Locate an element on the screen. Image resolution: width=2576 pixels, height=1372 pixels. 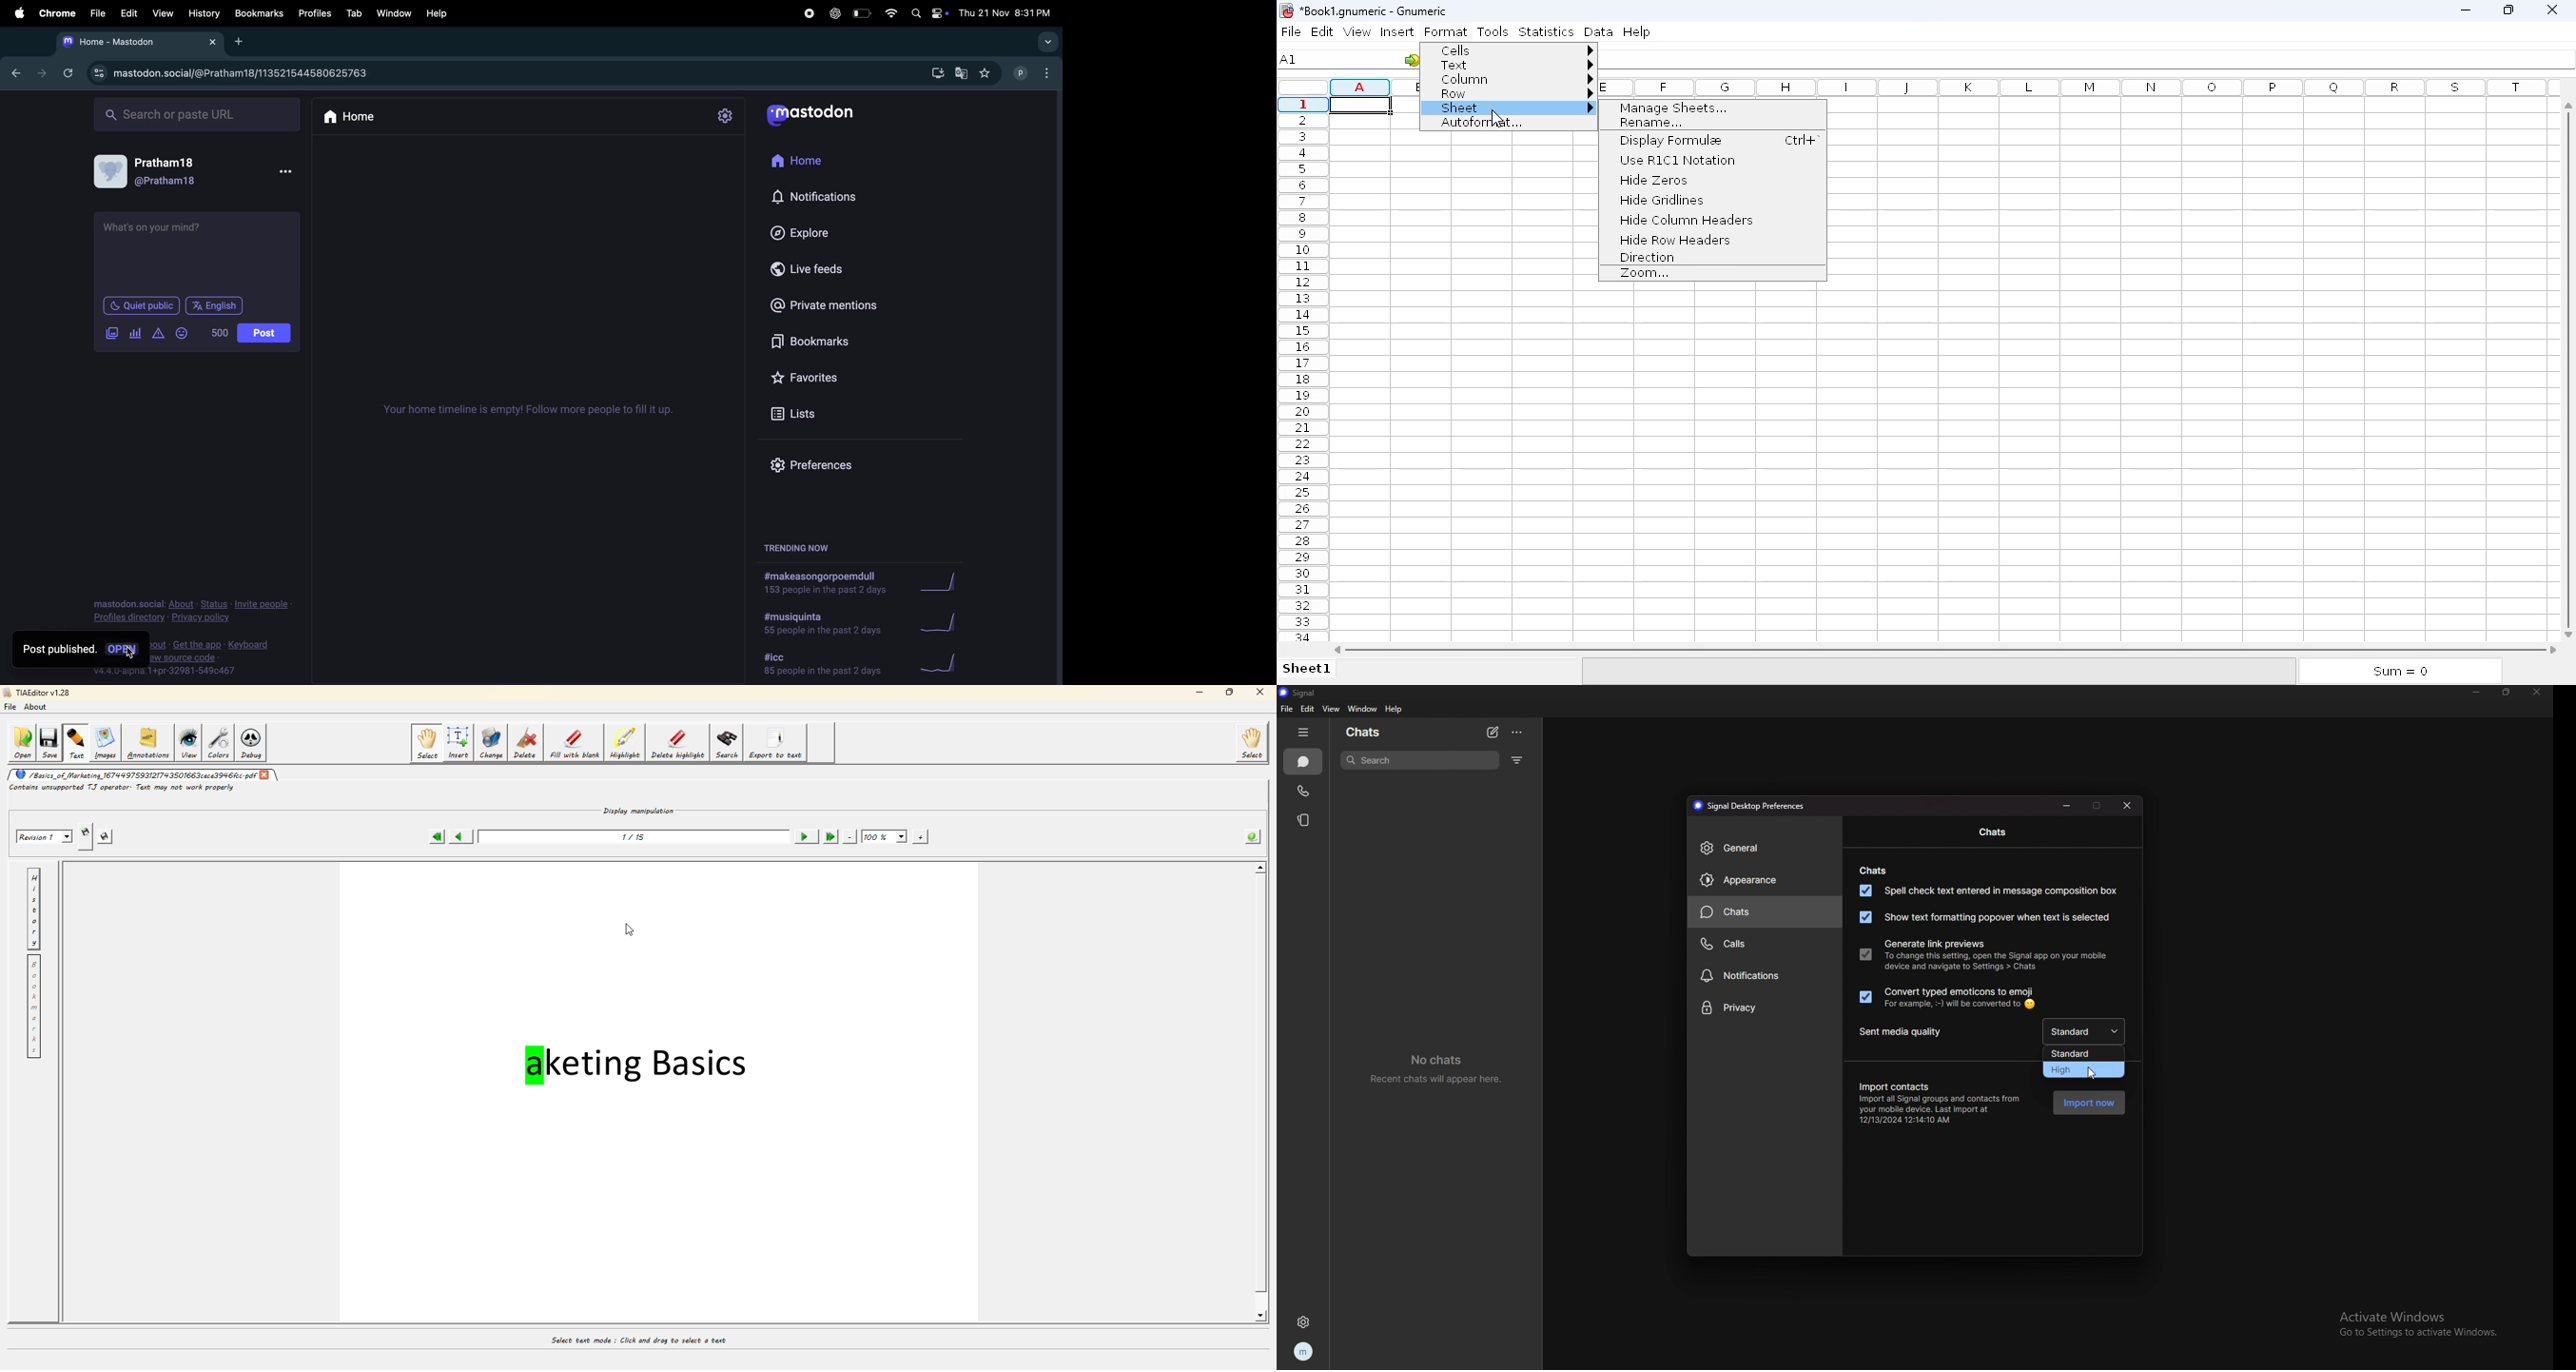
hashtag is located at coordinates (819, 625).